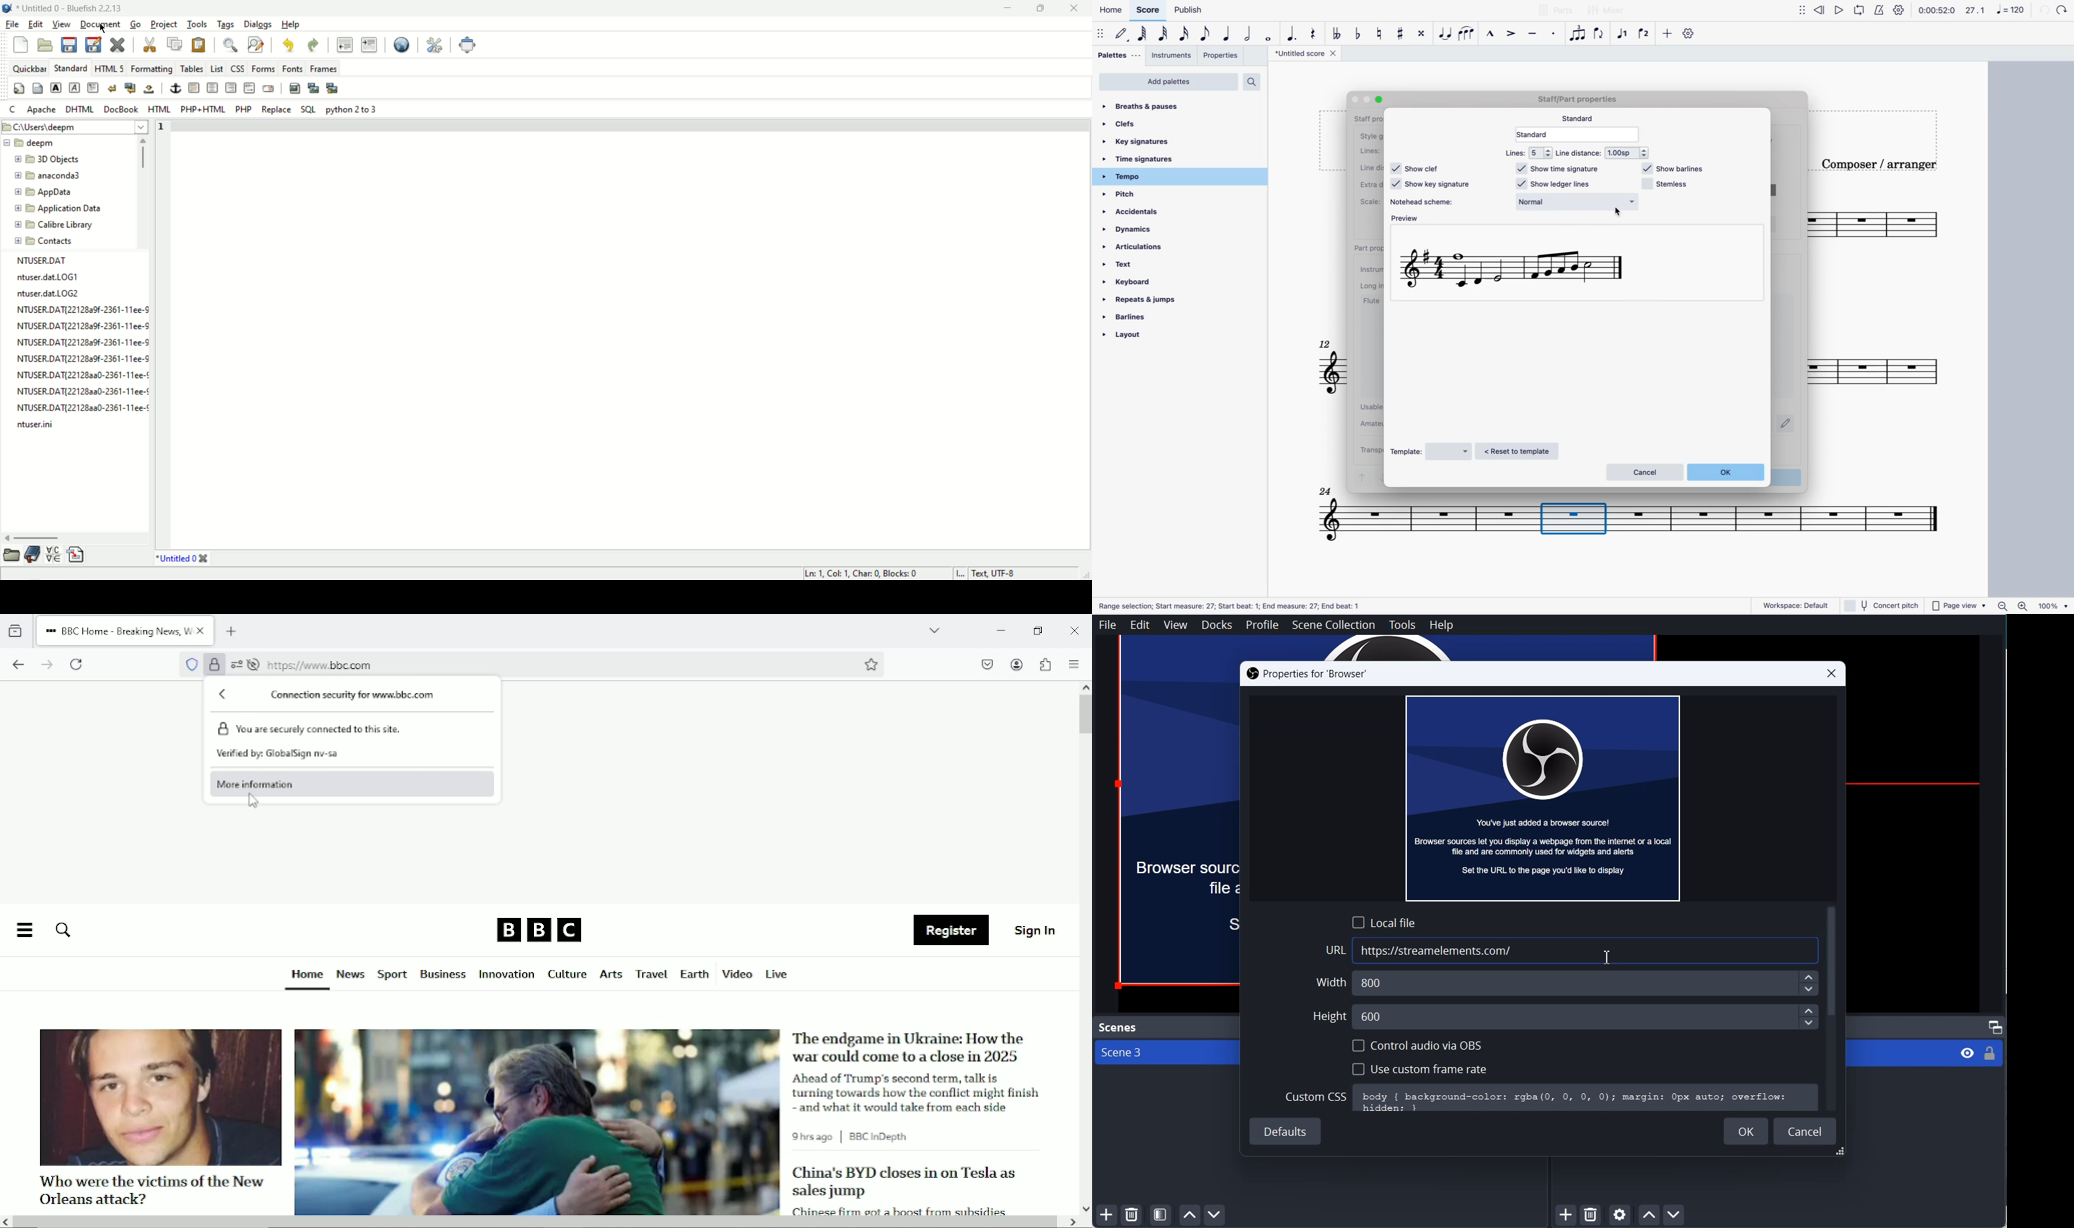 This screenshot has height=1232, width=2100. What do you see at coordinates (1138, 143) in the screenshot?
I see `key signatures` at bounding box center [1138, 143].